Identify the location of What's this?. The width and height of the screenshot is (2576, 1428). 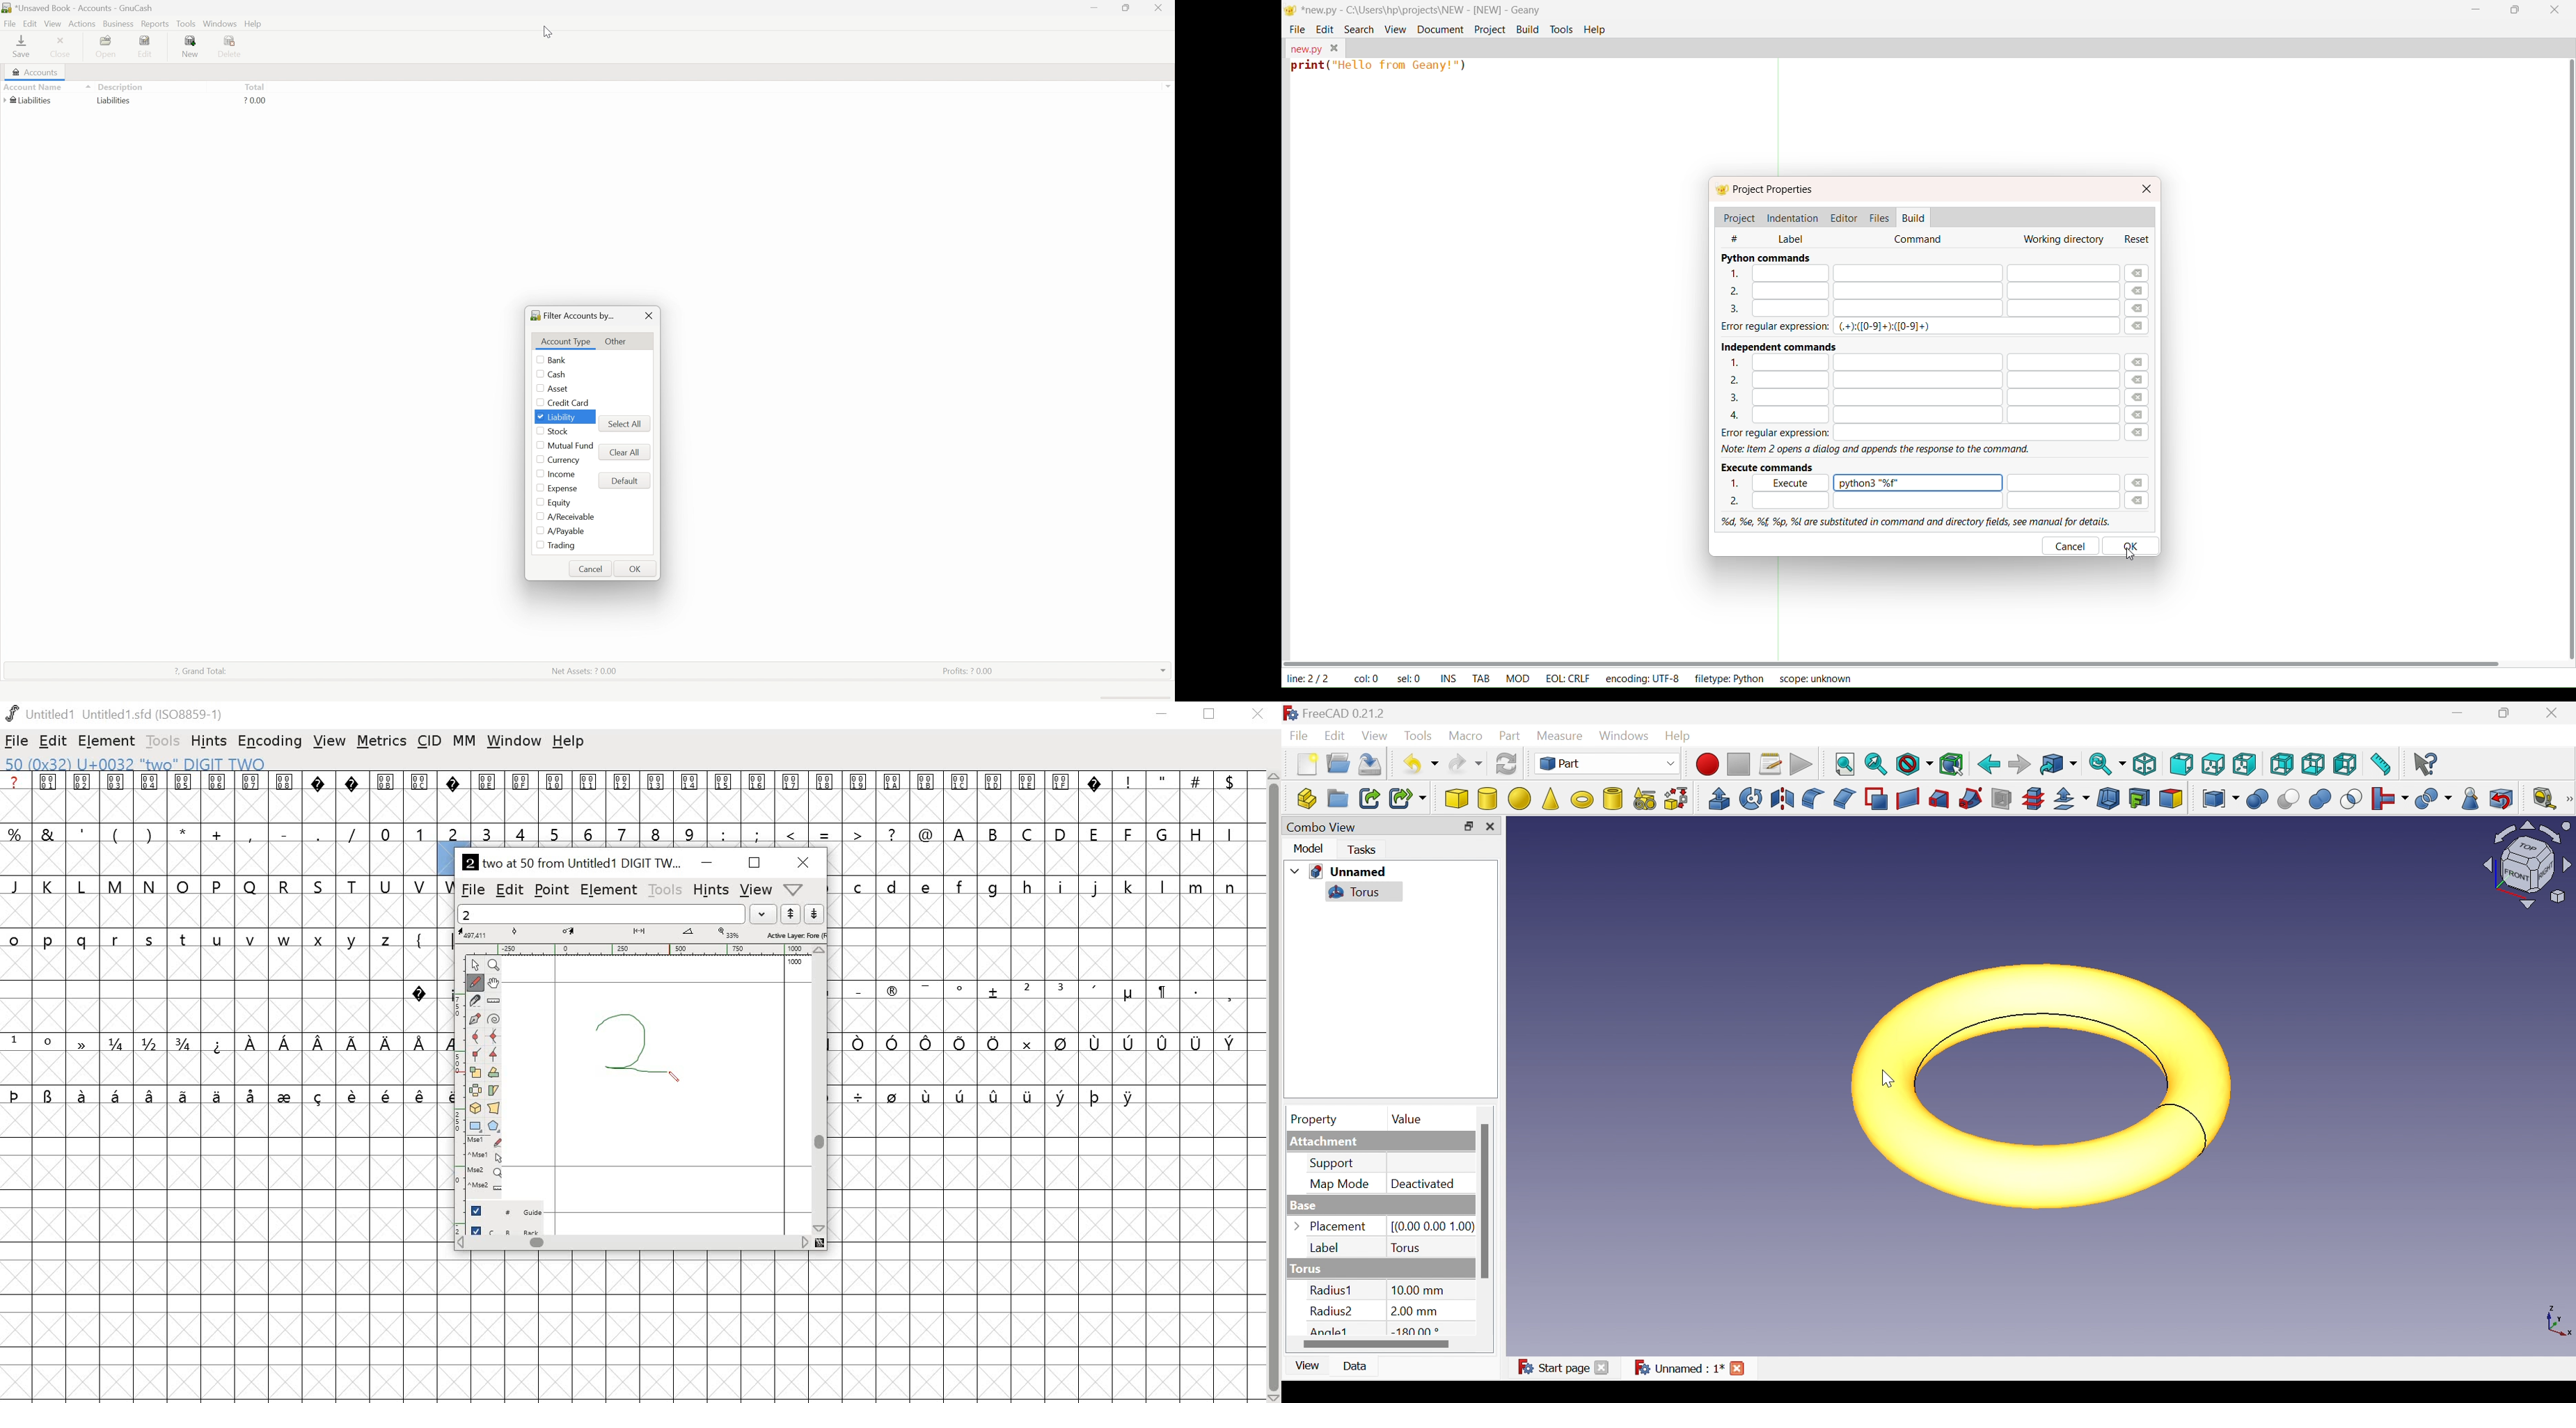
(2426, 764).